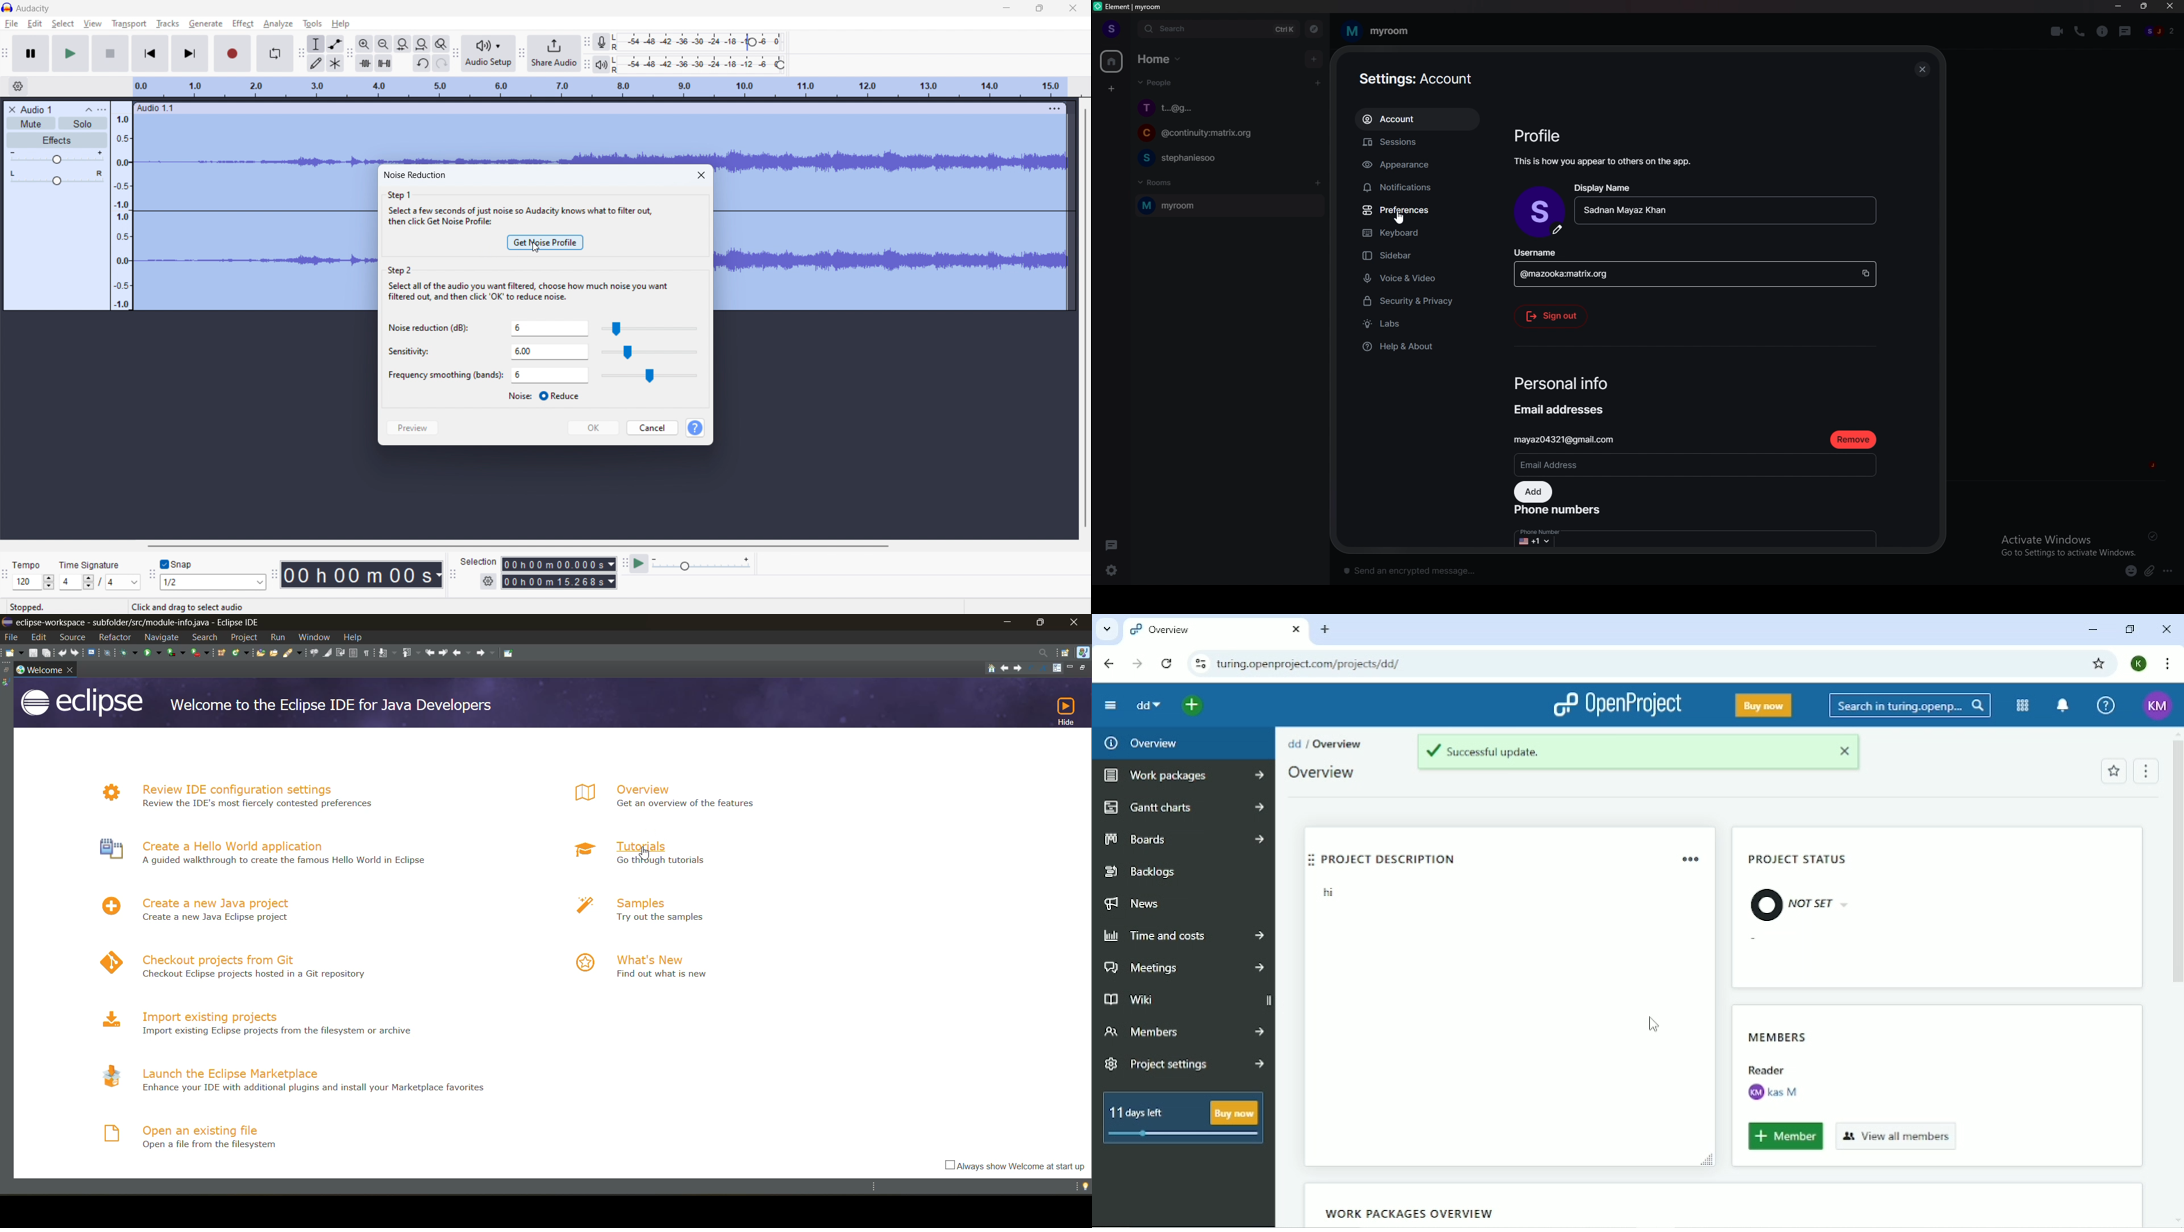 Image resolution: width=2184 pixels, height=1232 pixels. What do you see at coordinates (57, 140) in the screenshot?
I see `effects` at bounding box center [57, 140].